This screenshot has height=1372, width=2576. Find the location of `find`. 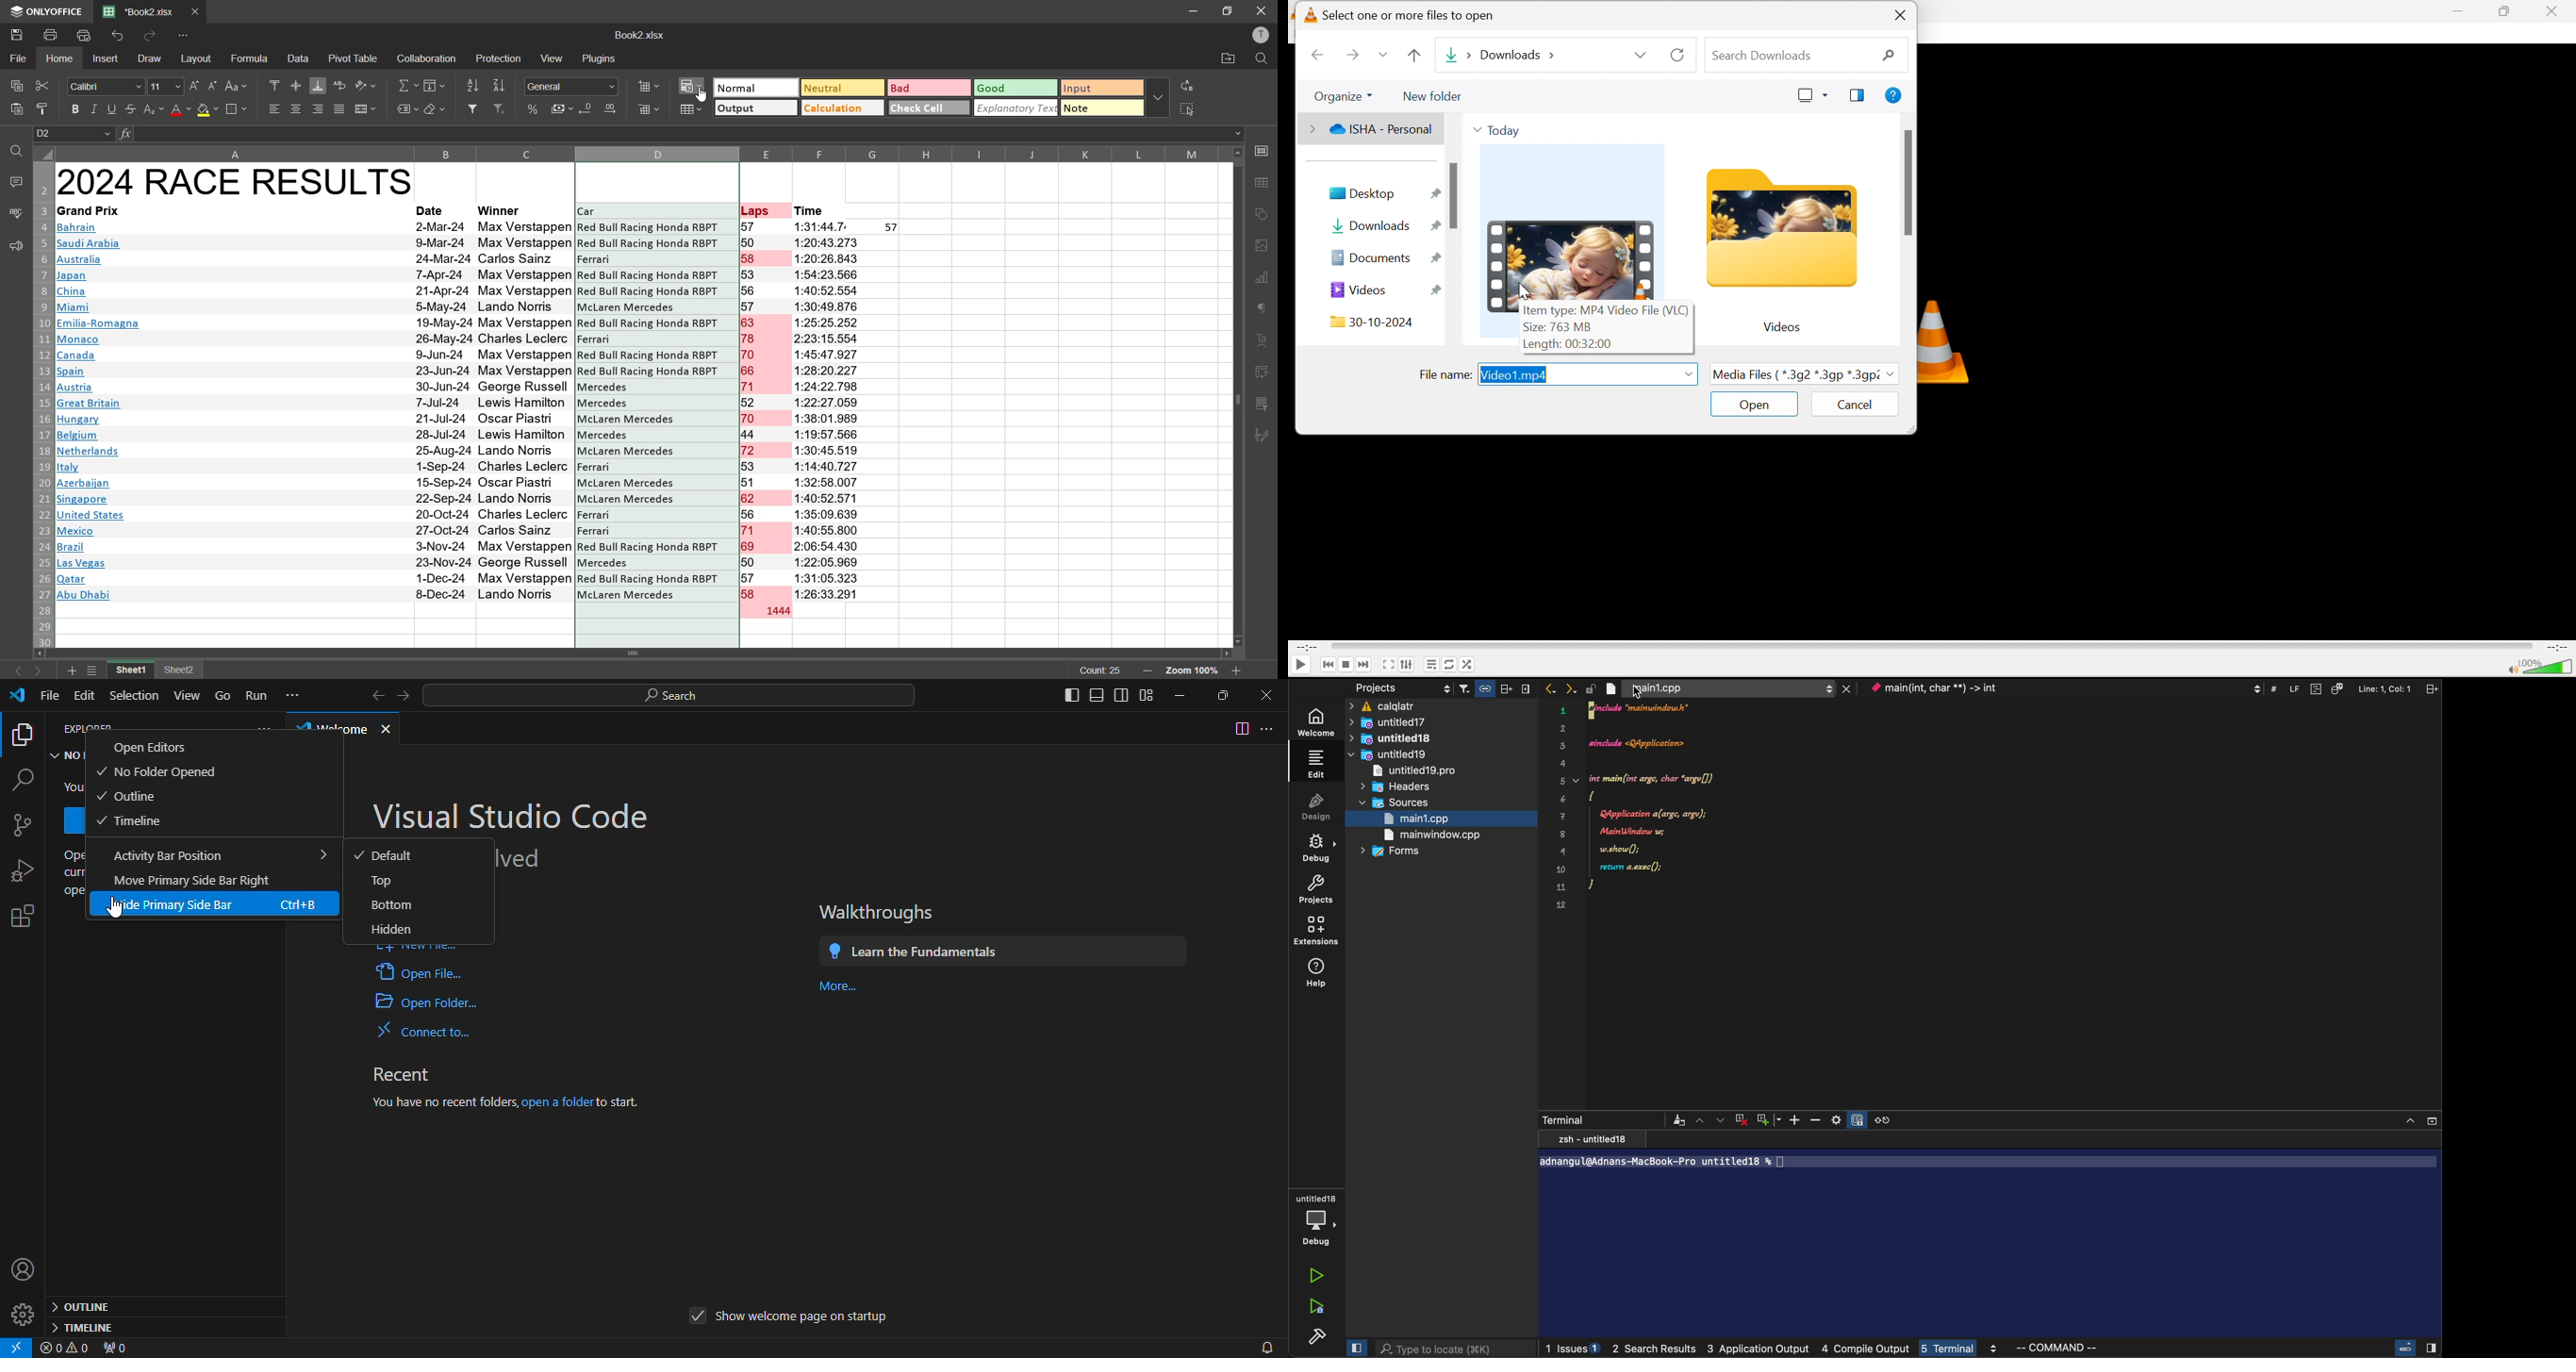

find is located at coordinates (1261, 59).